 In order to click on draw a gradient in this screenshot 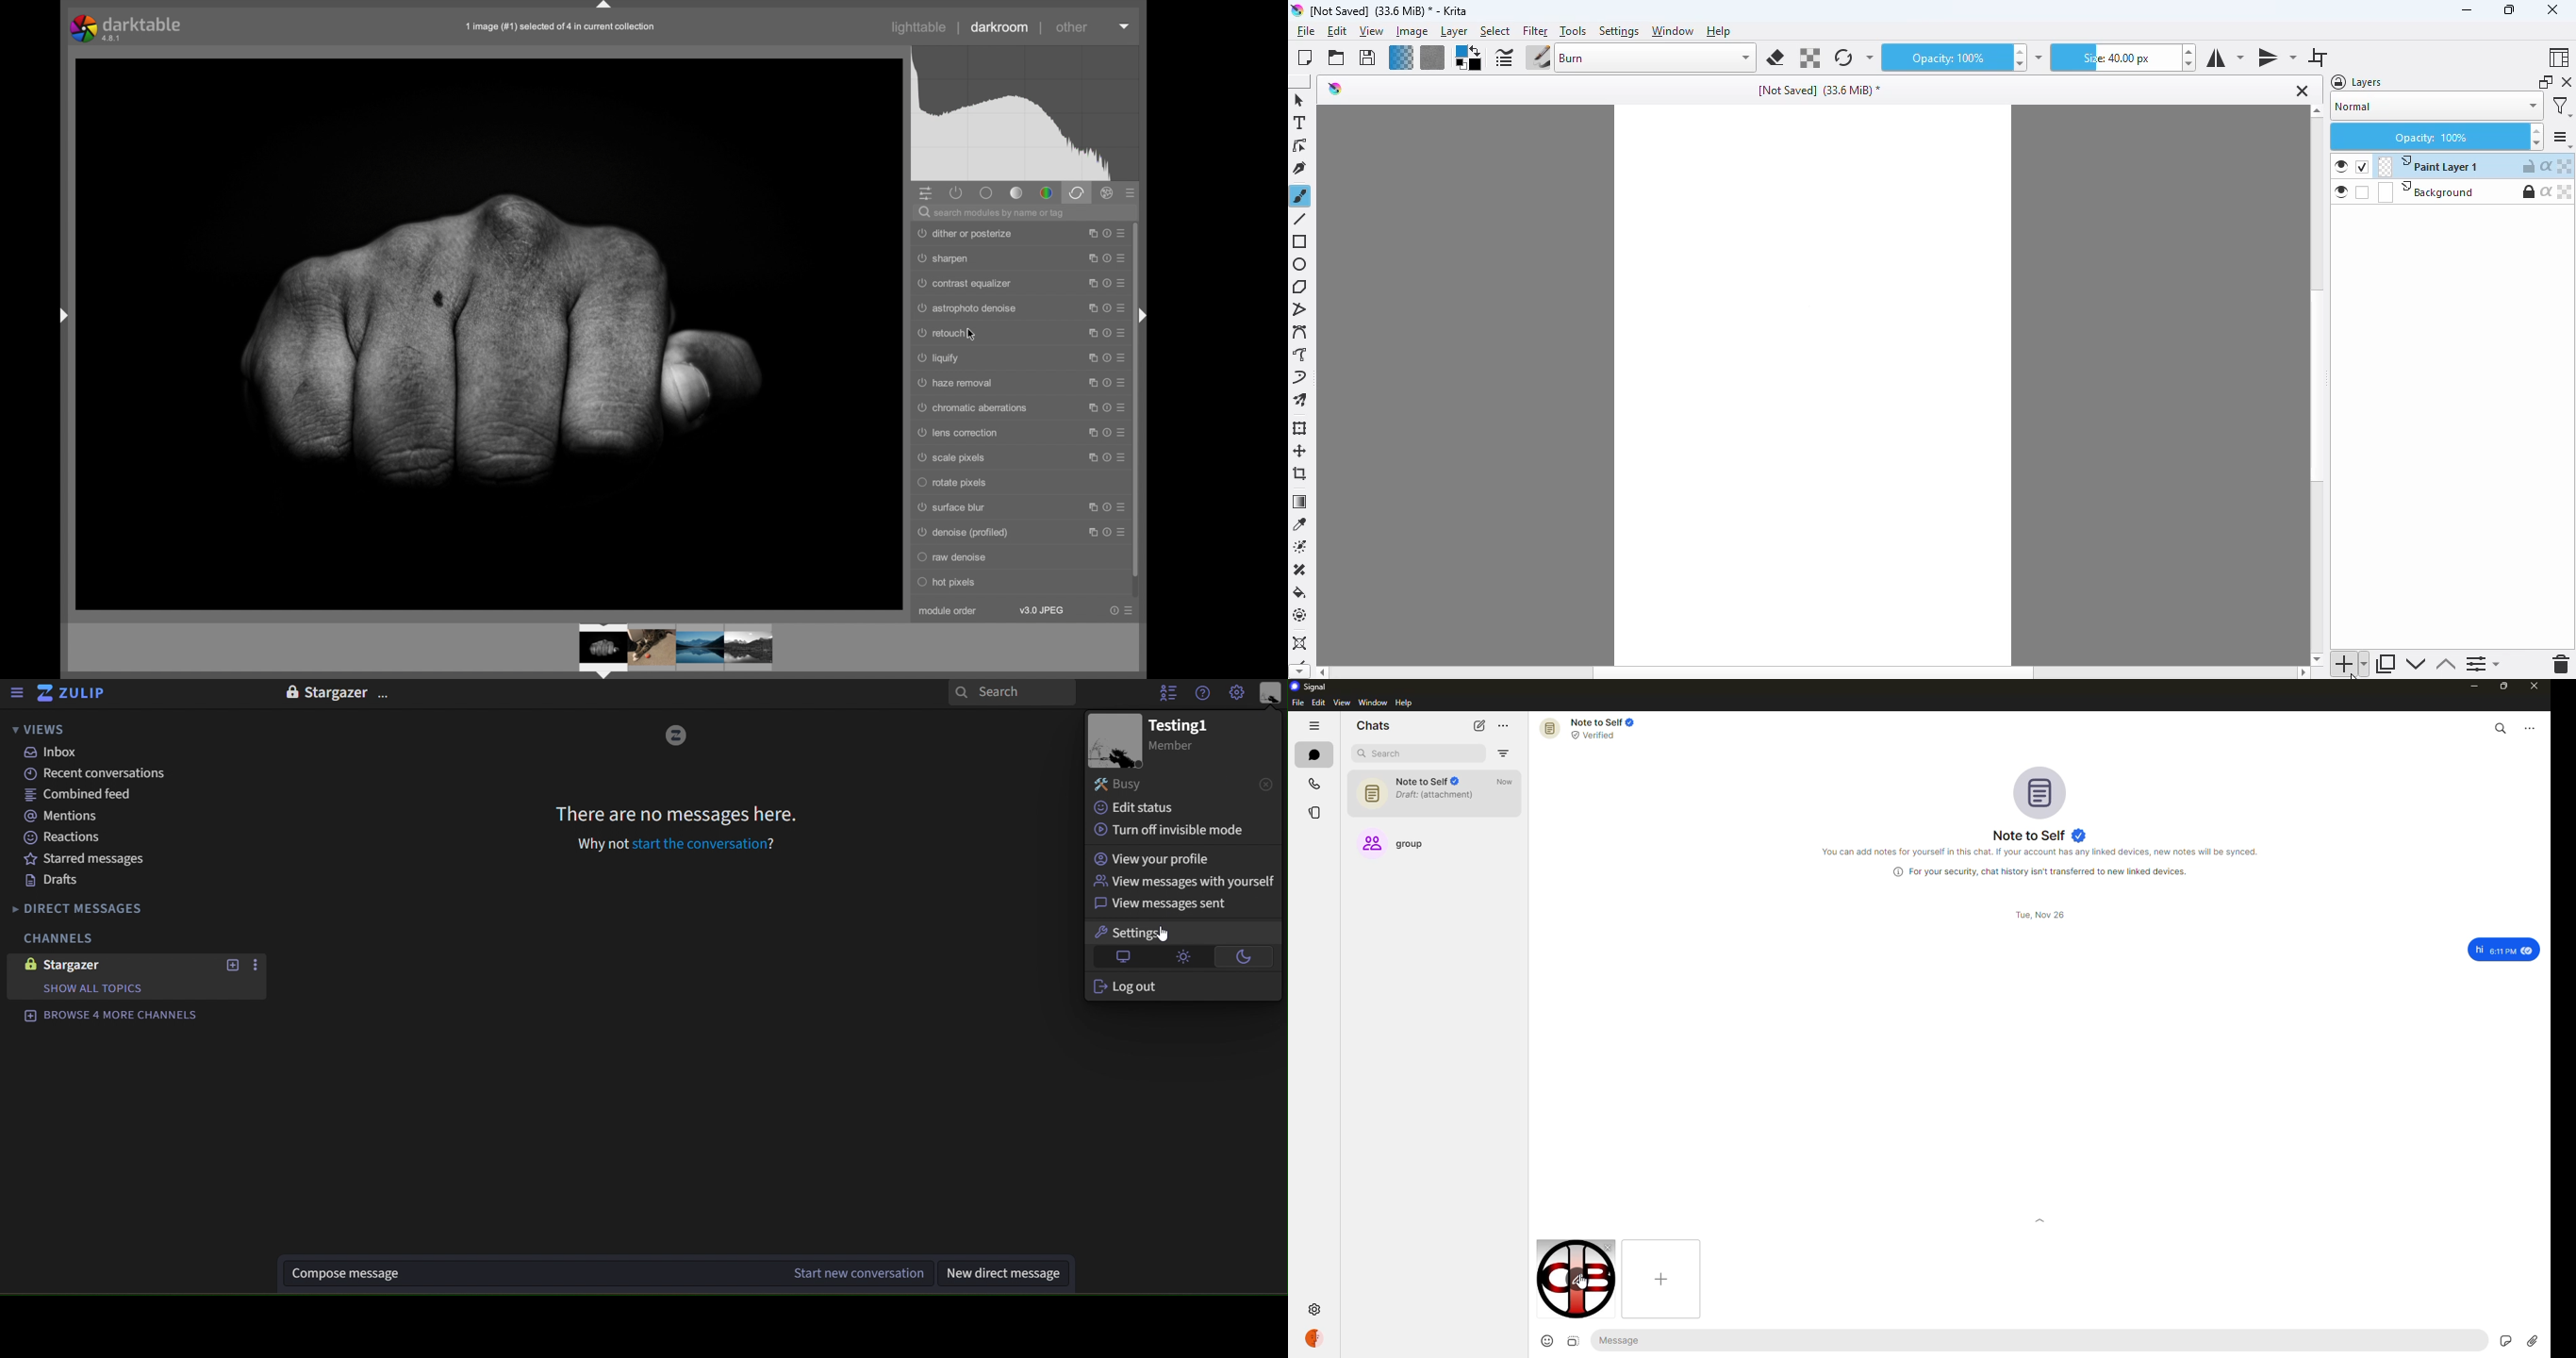, I will do `click(1300, 502)`.